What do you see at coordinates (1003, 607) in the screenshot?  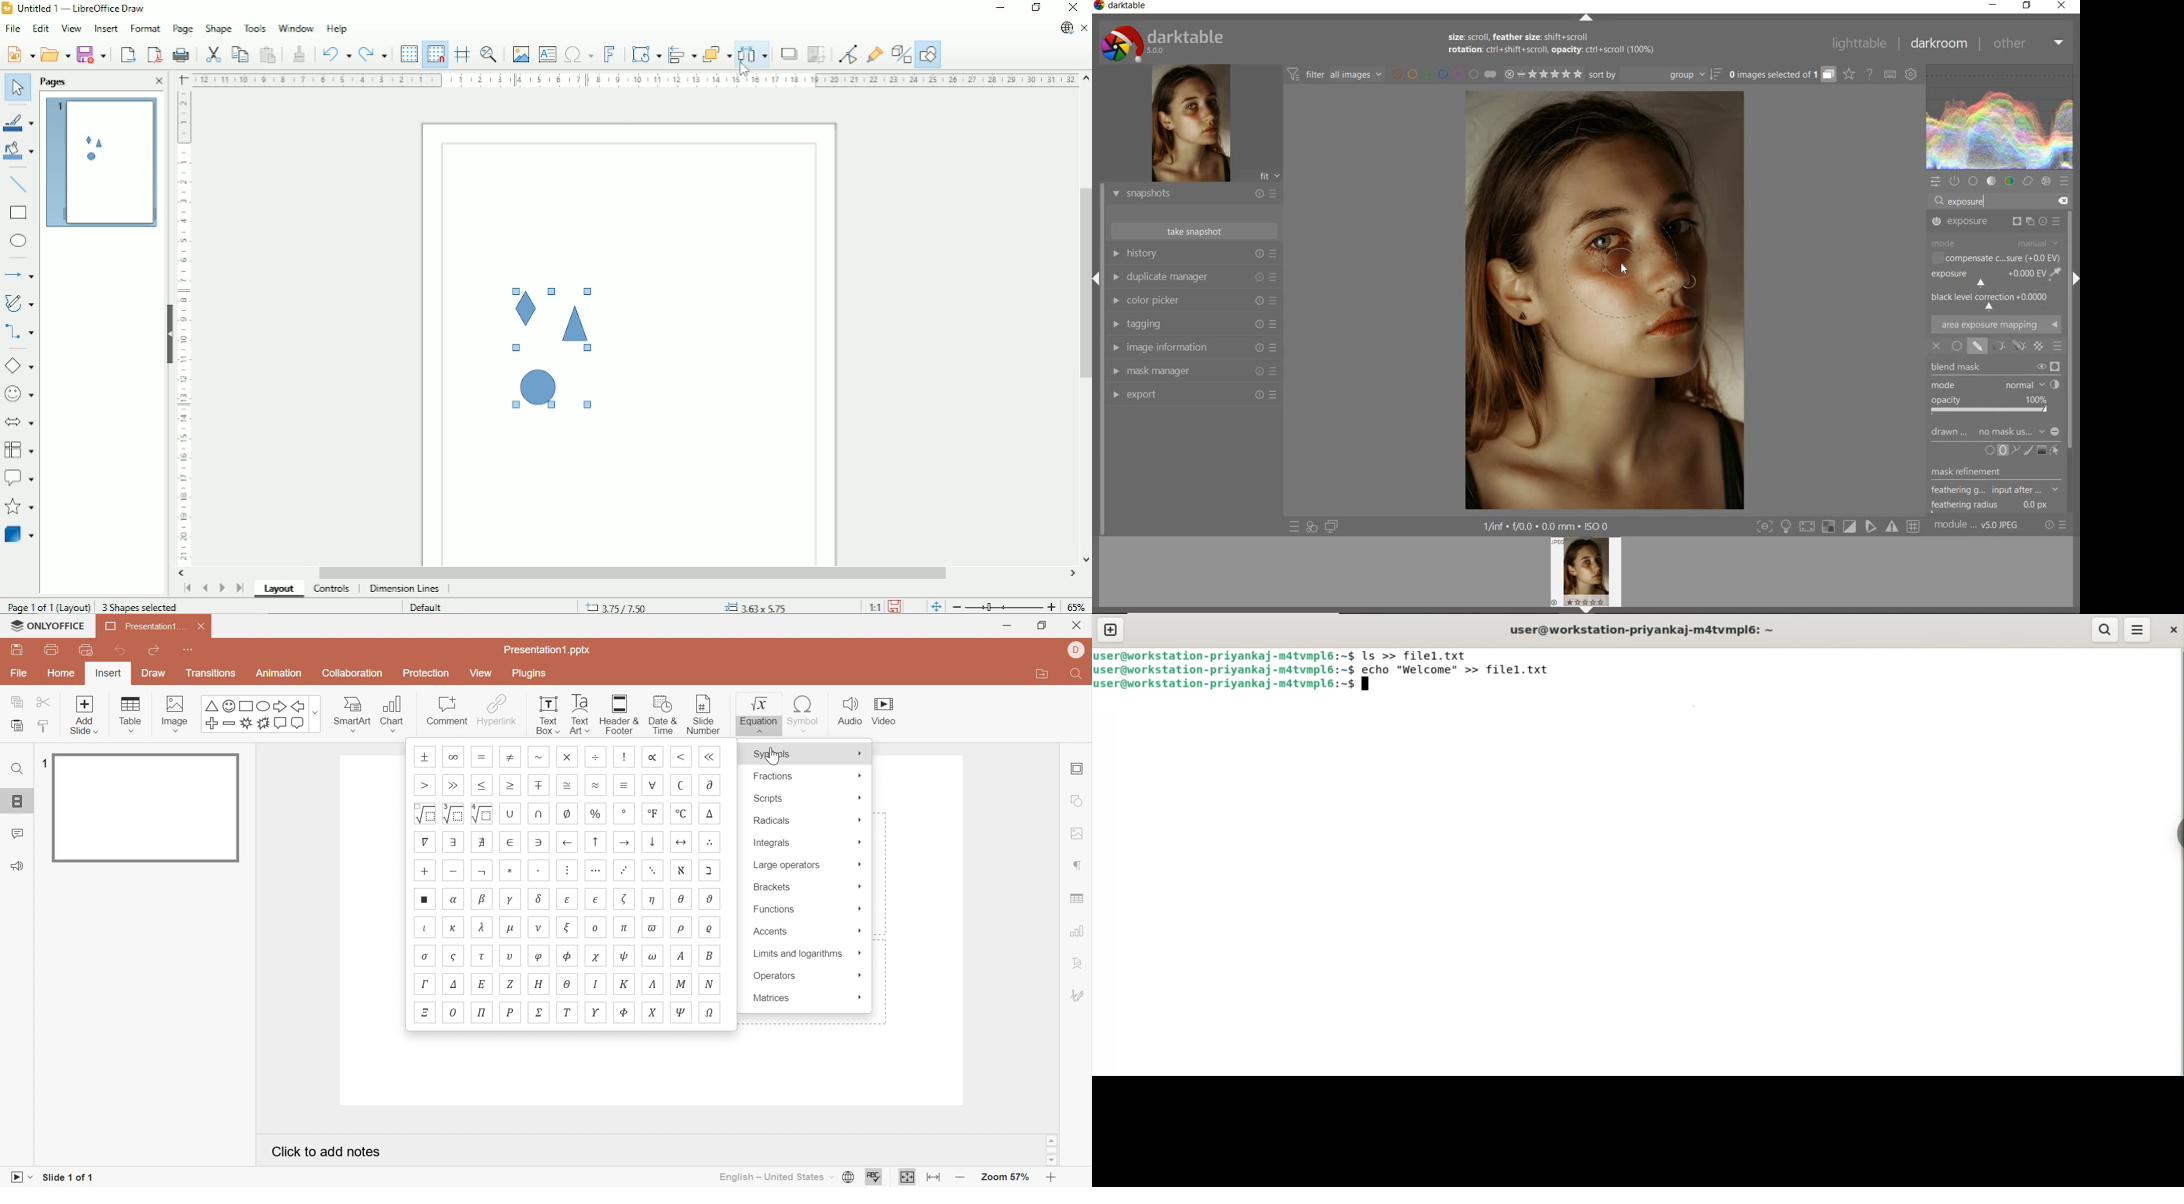 I see `Zoom out/in` at bounding box center [1003, 607].